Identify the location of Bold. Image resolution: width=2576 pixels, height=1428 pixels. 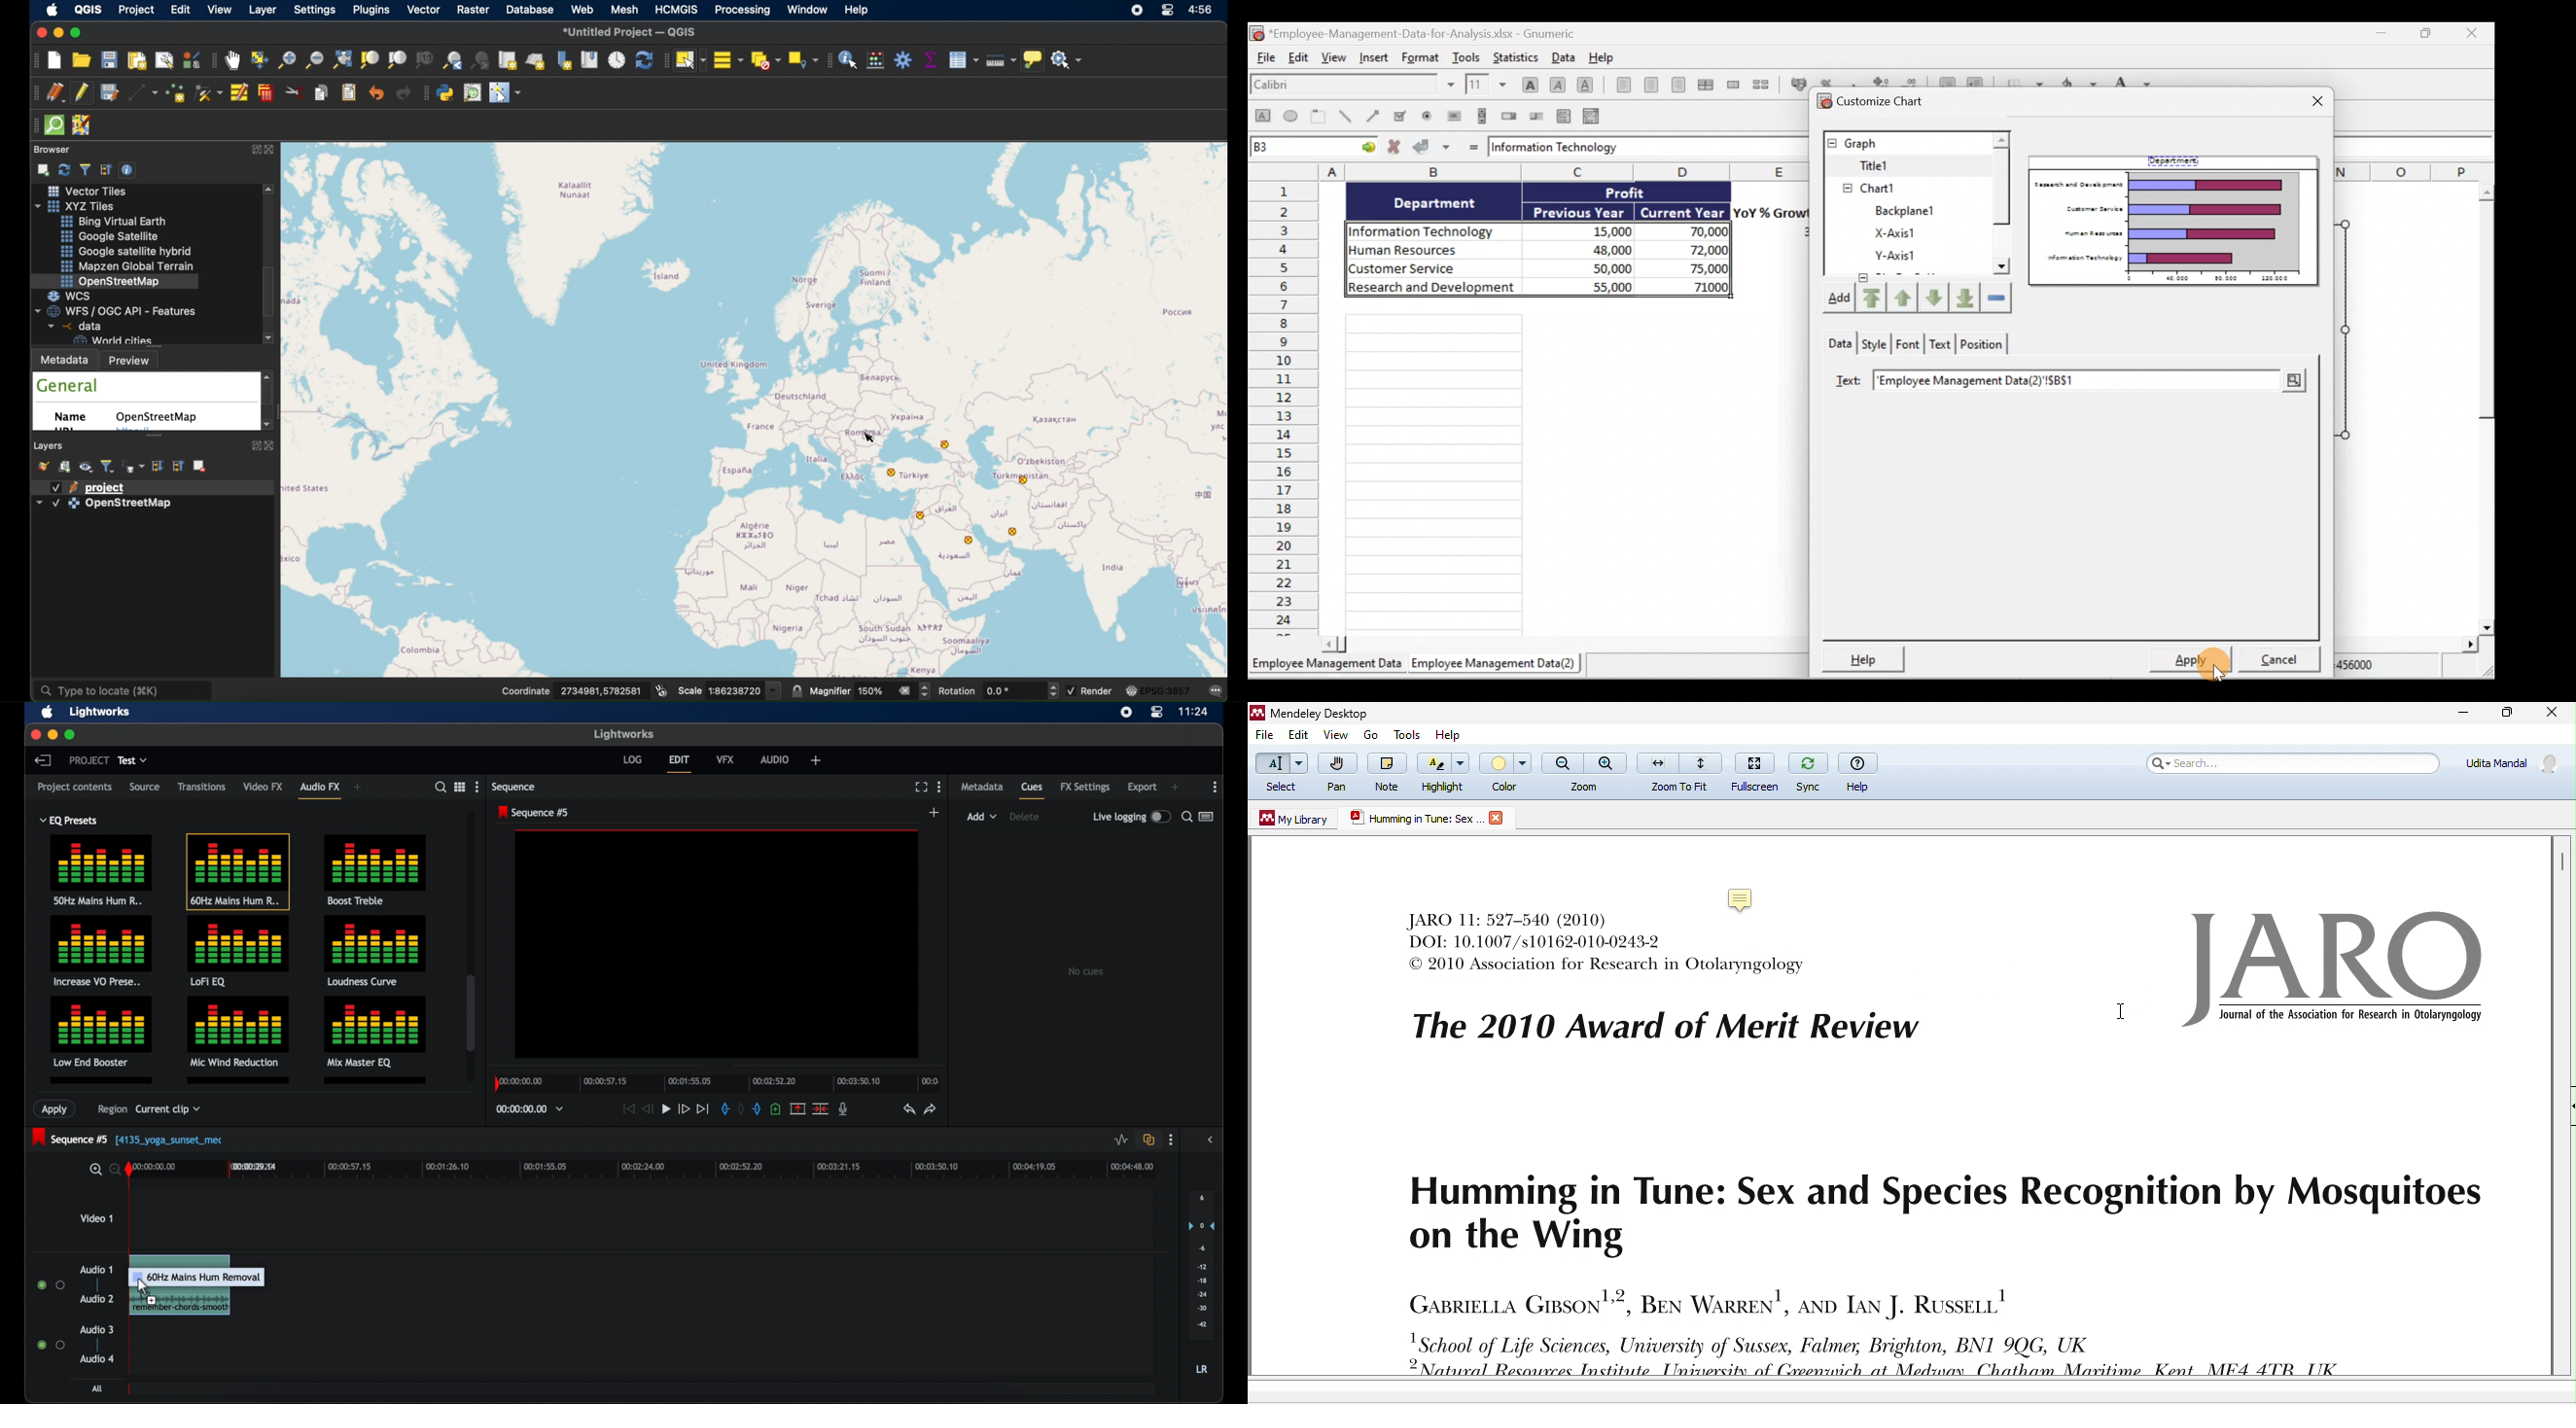
(1528, 84).